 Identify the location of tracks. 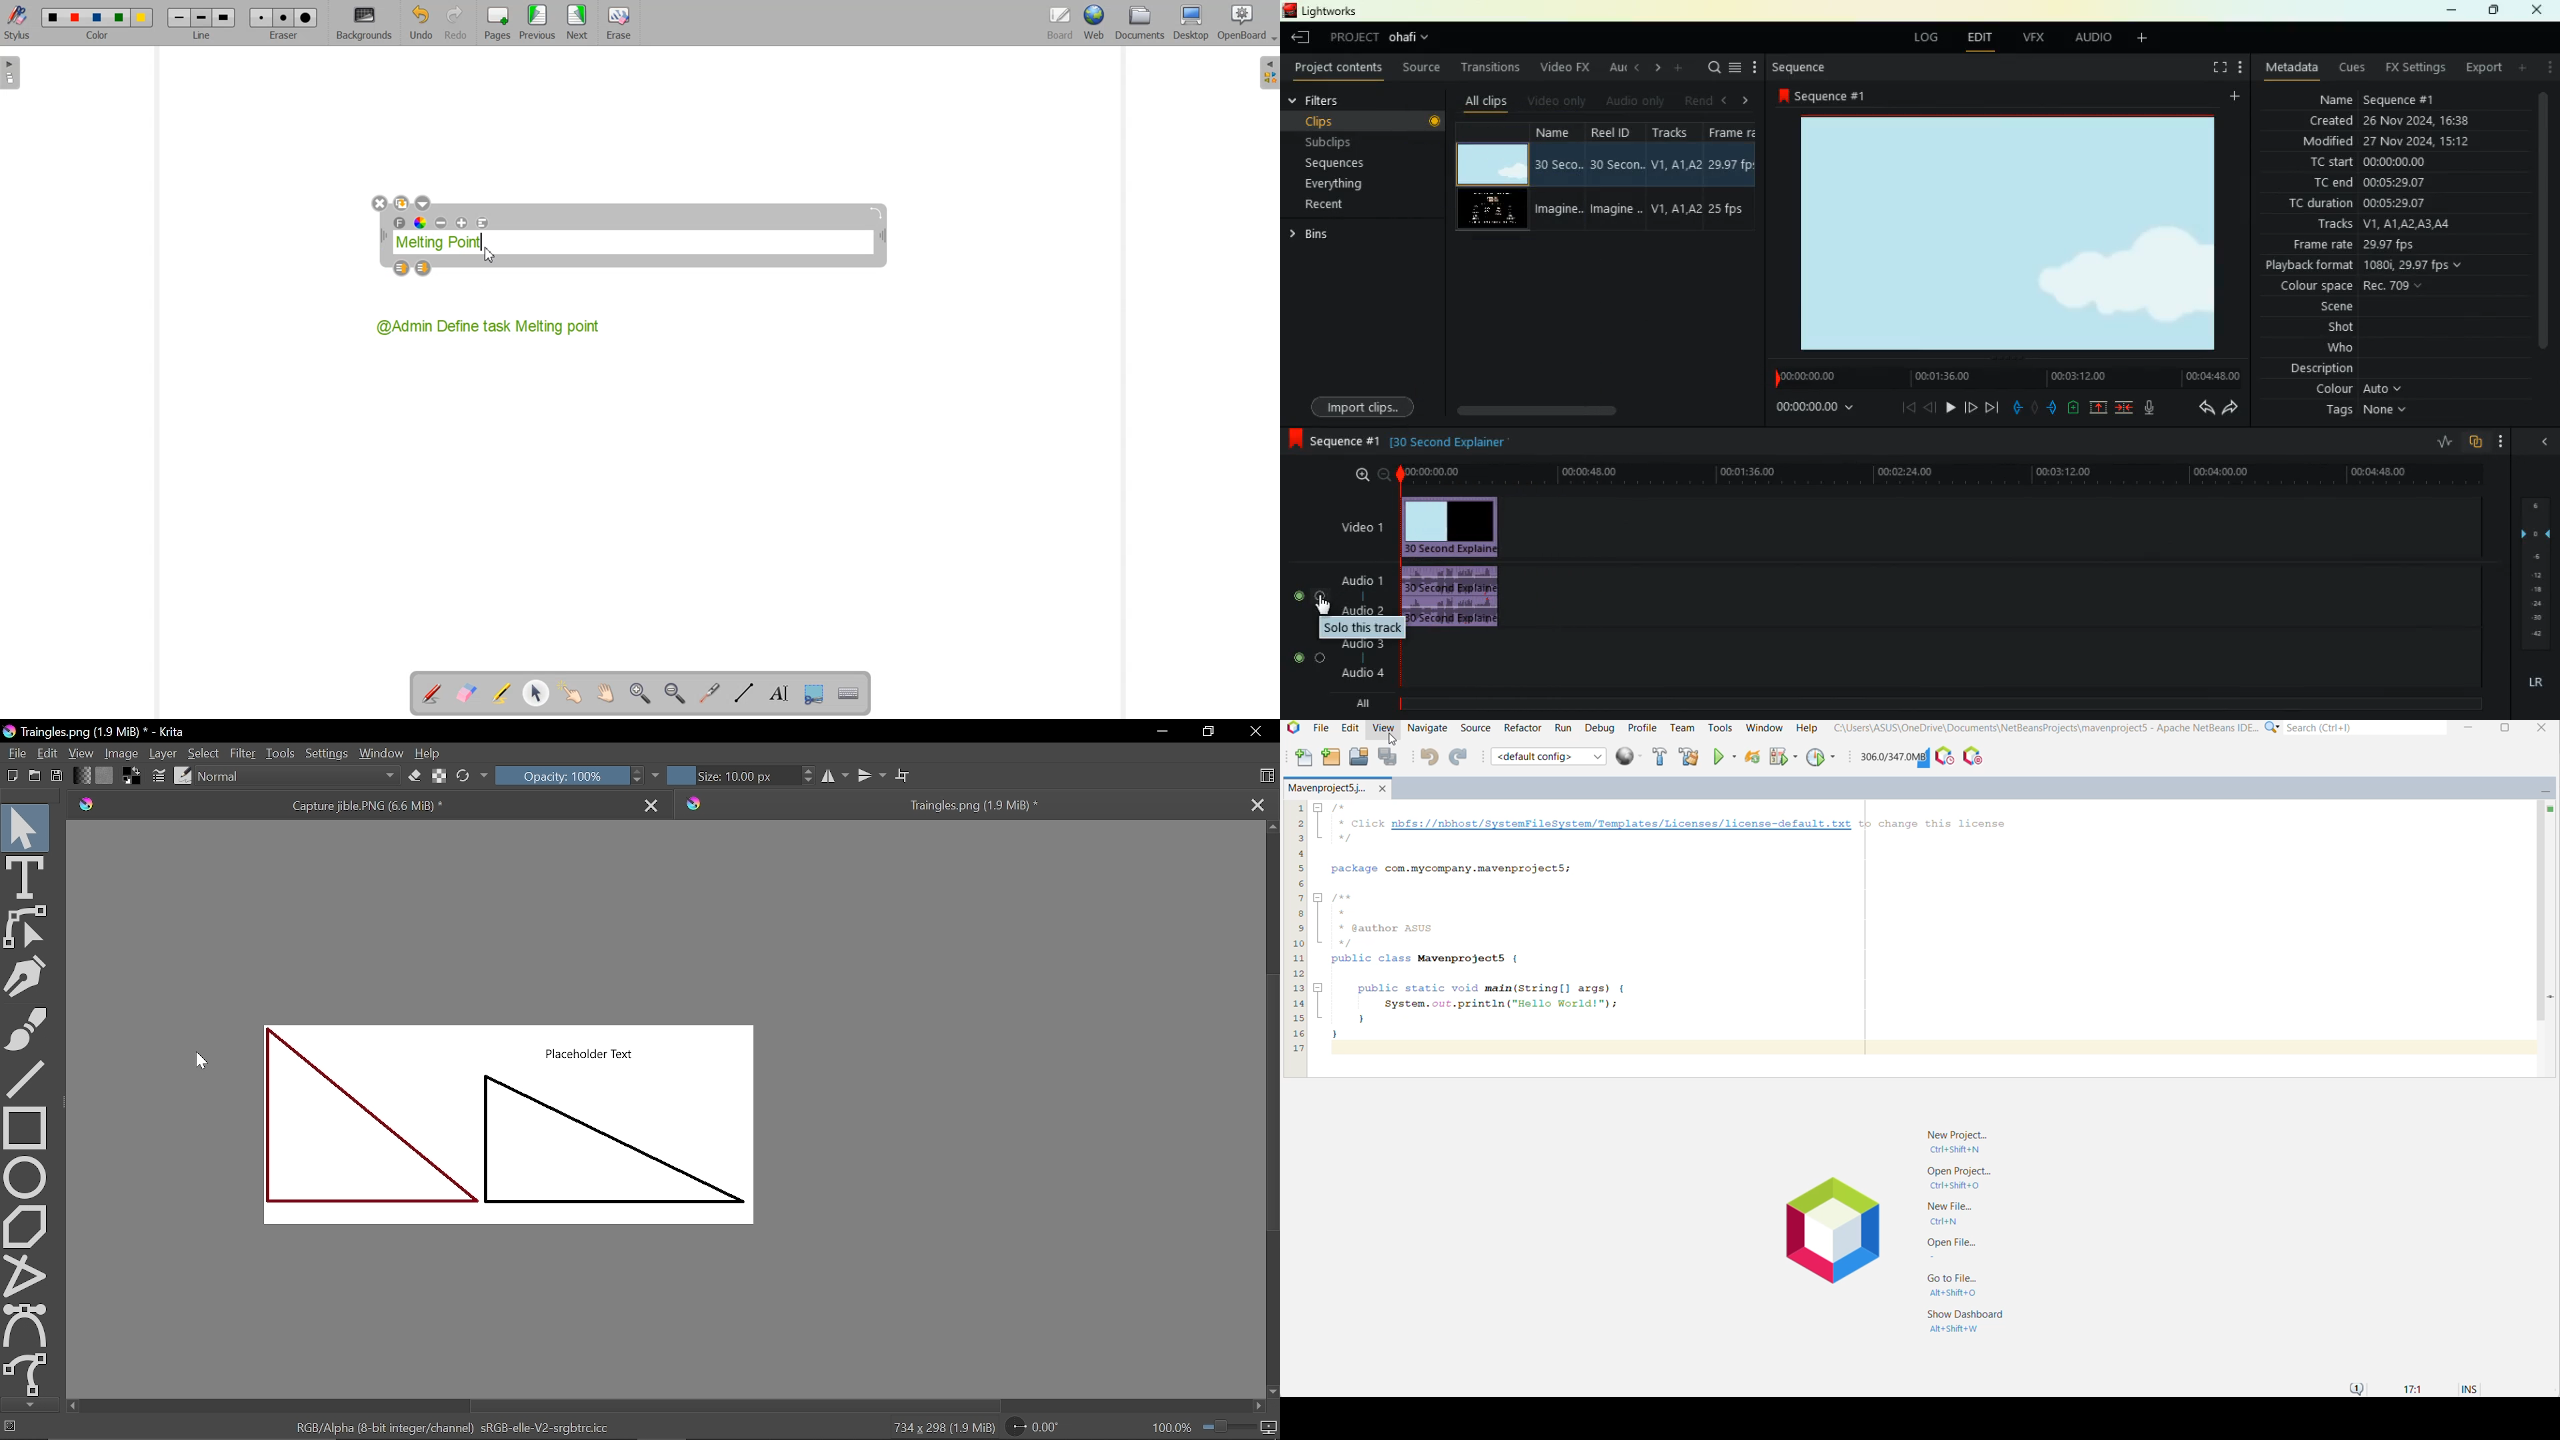
(1675, 179).